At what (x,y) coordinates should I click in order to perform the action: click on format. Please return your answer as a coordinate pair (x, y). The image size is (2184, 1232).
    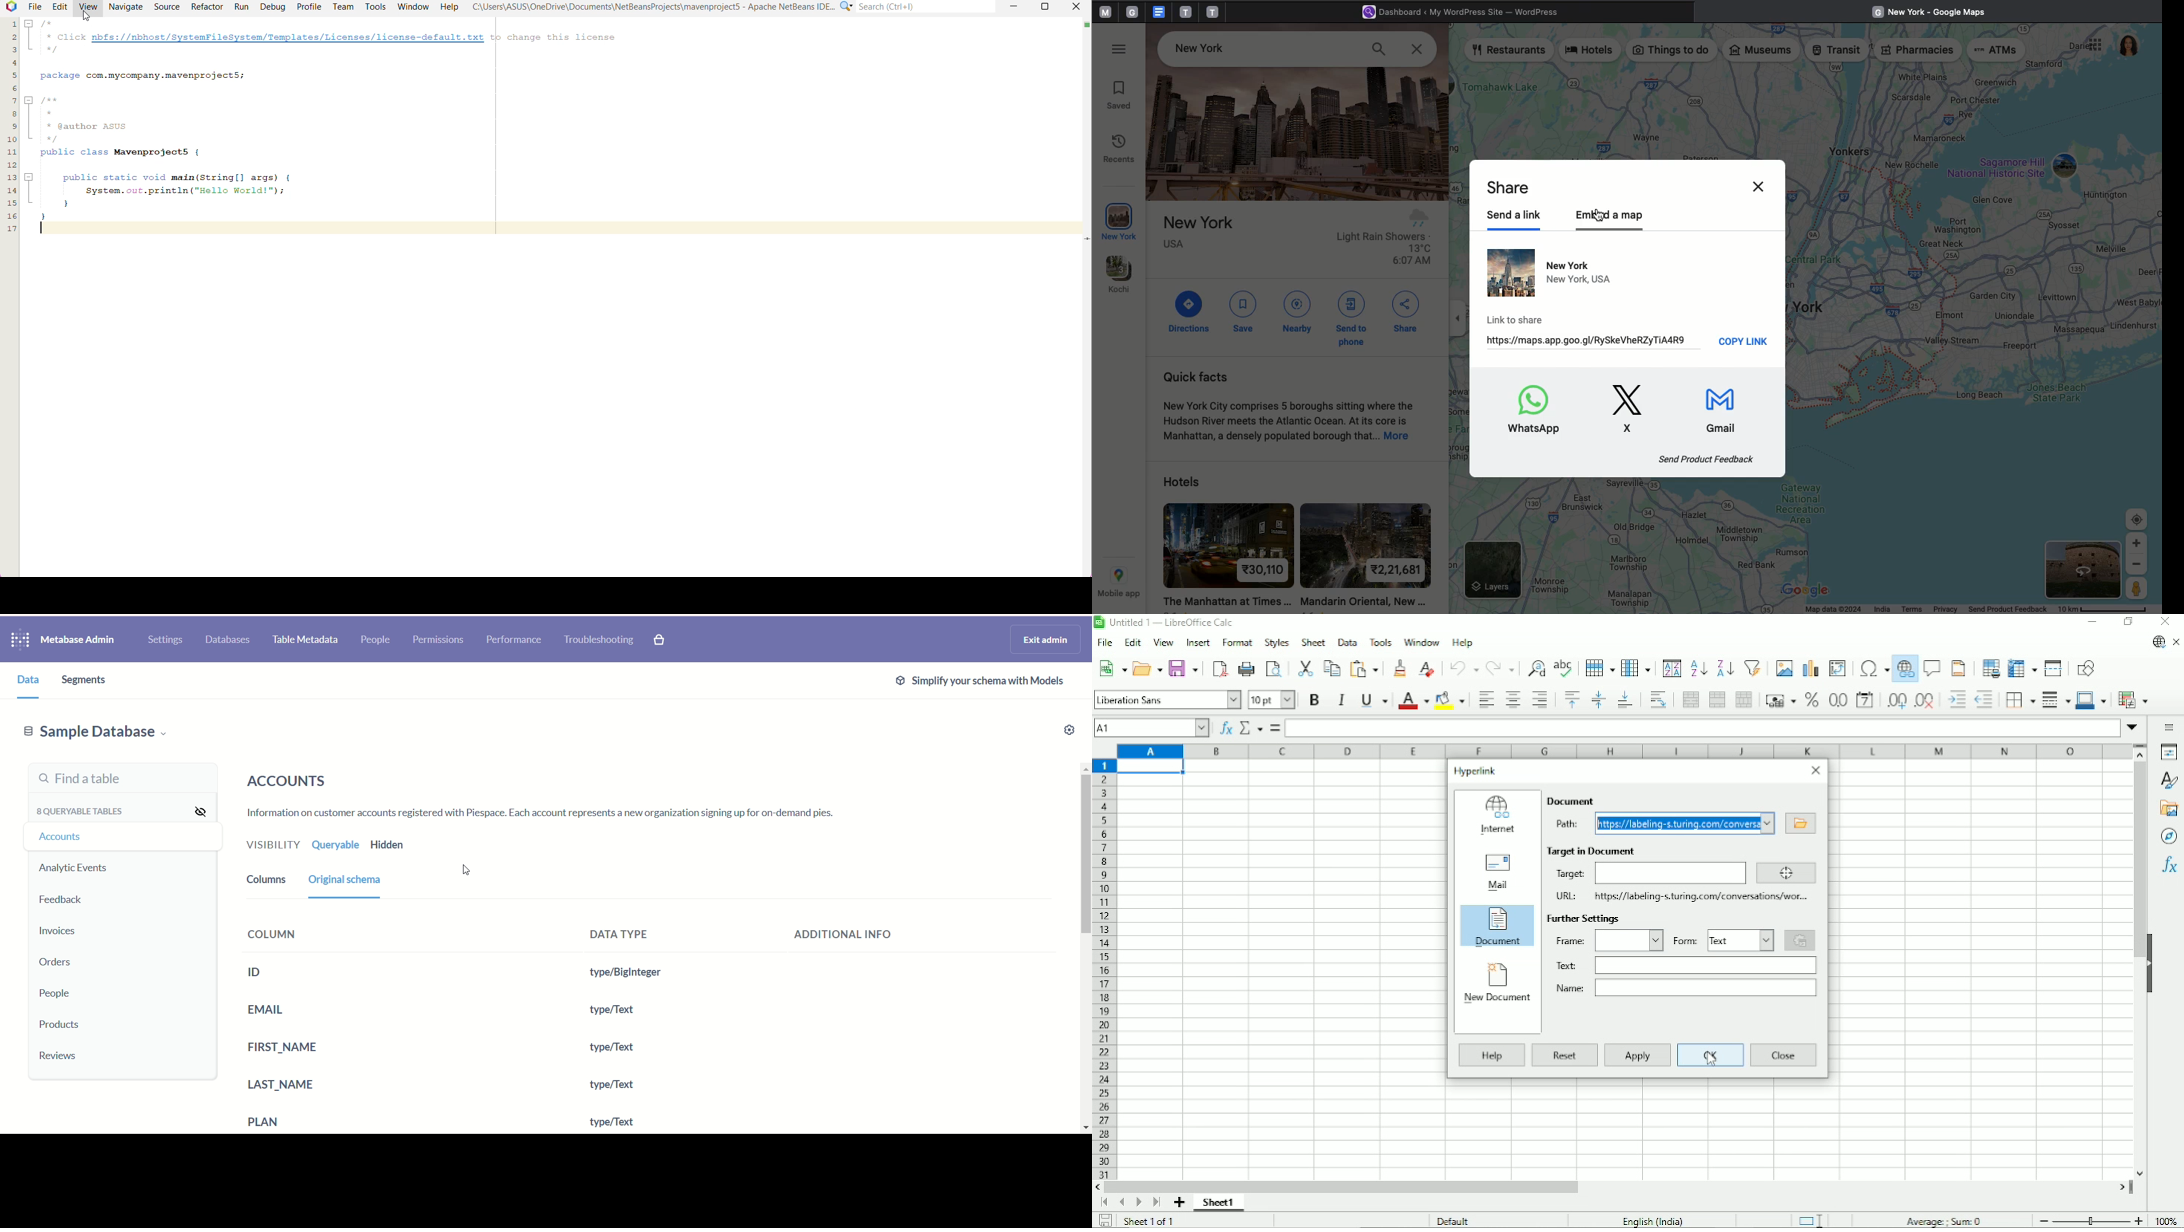
    Looking at the image, I should click on (1237, 640).